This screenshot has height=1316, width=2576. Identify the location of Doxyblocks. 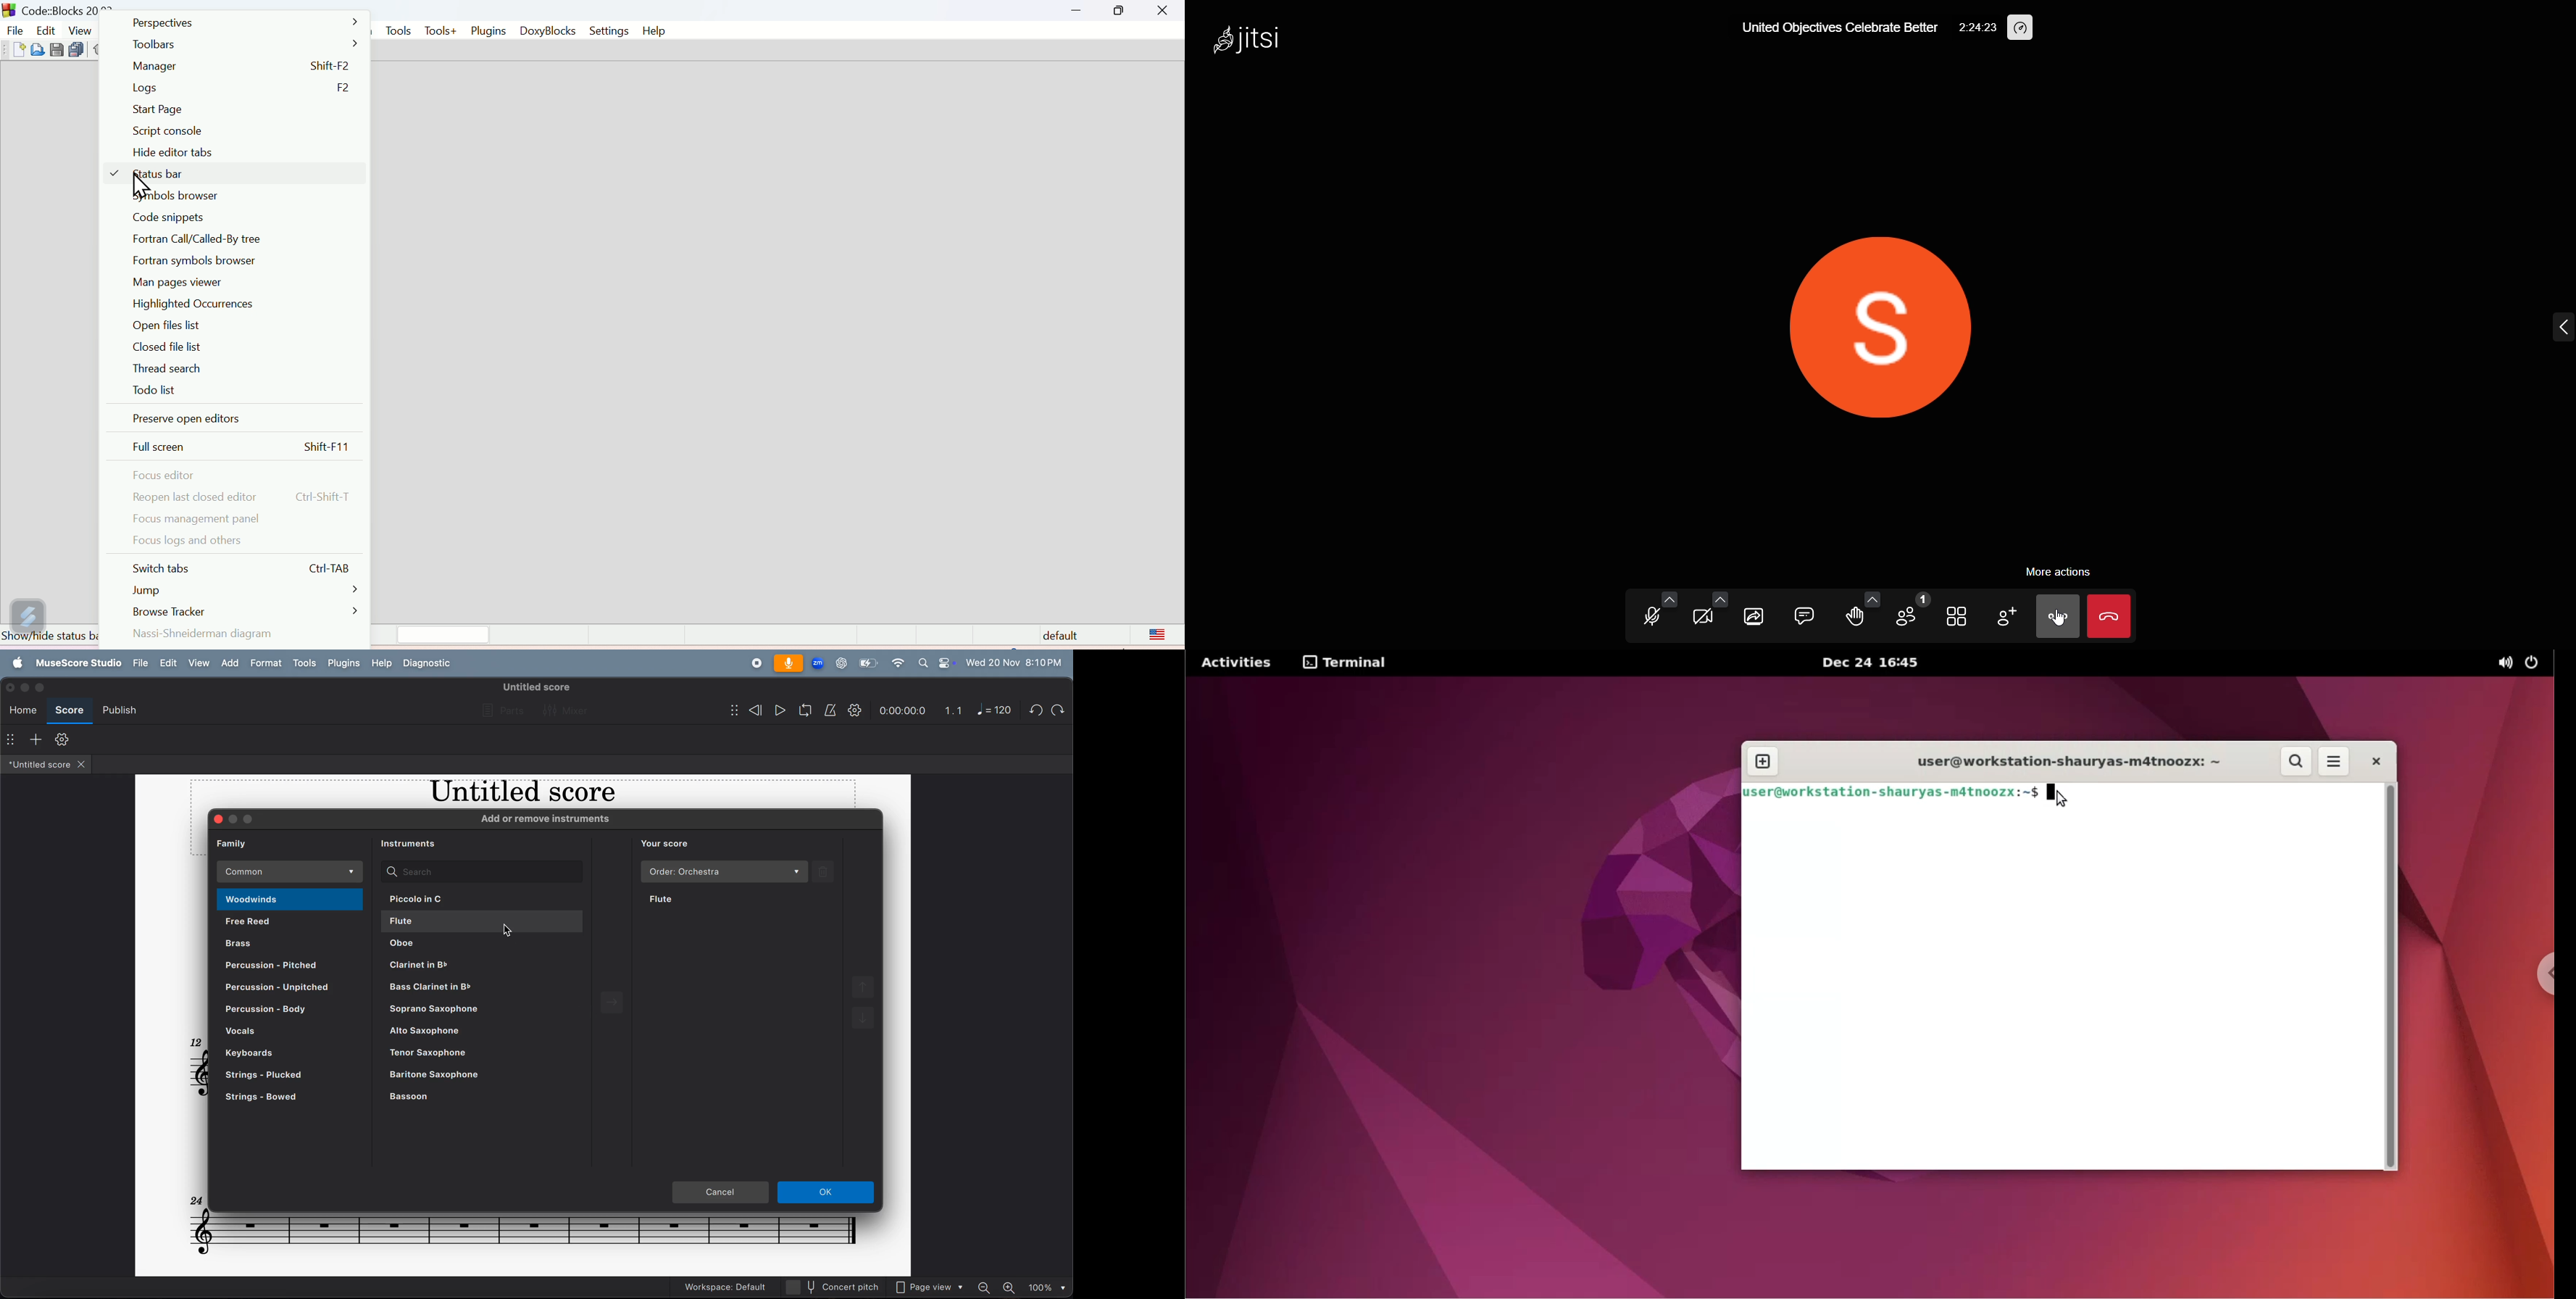
(548, 32).